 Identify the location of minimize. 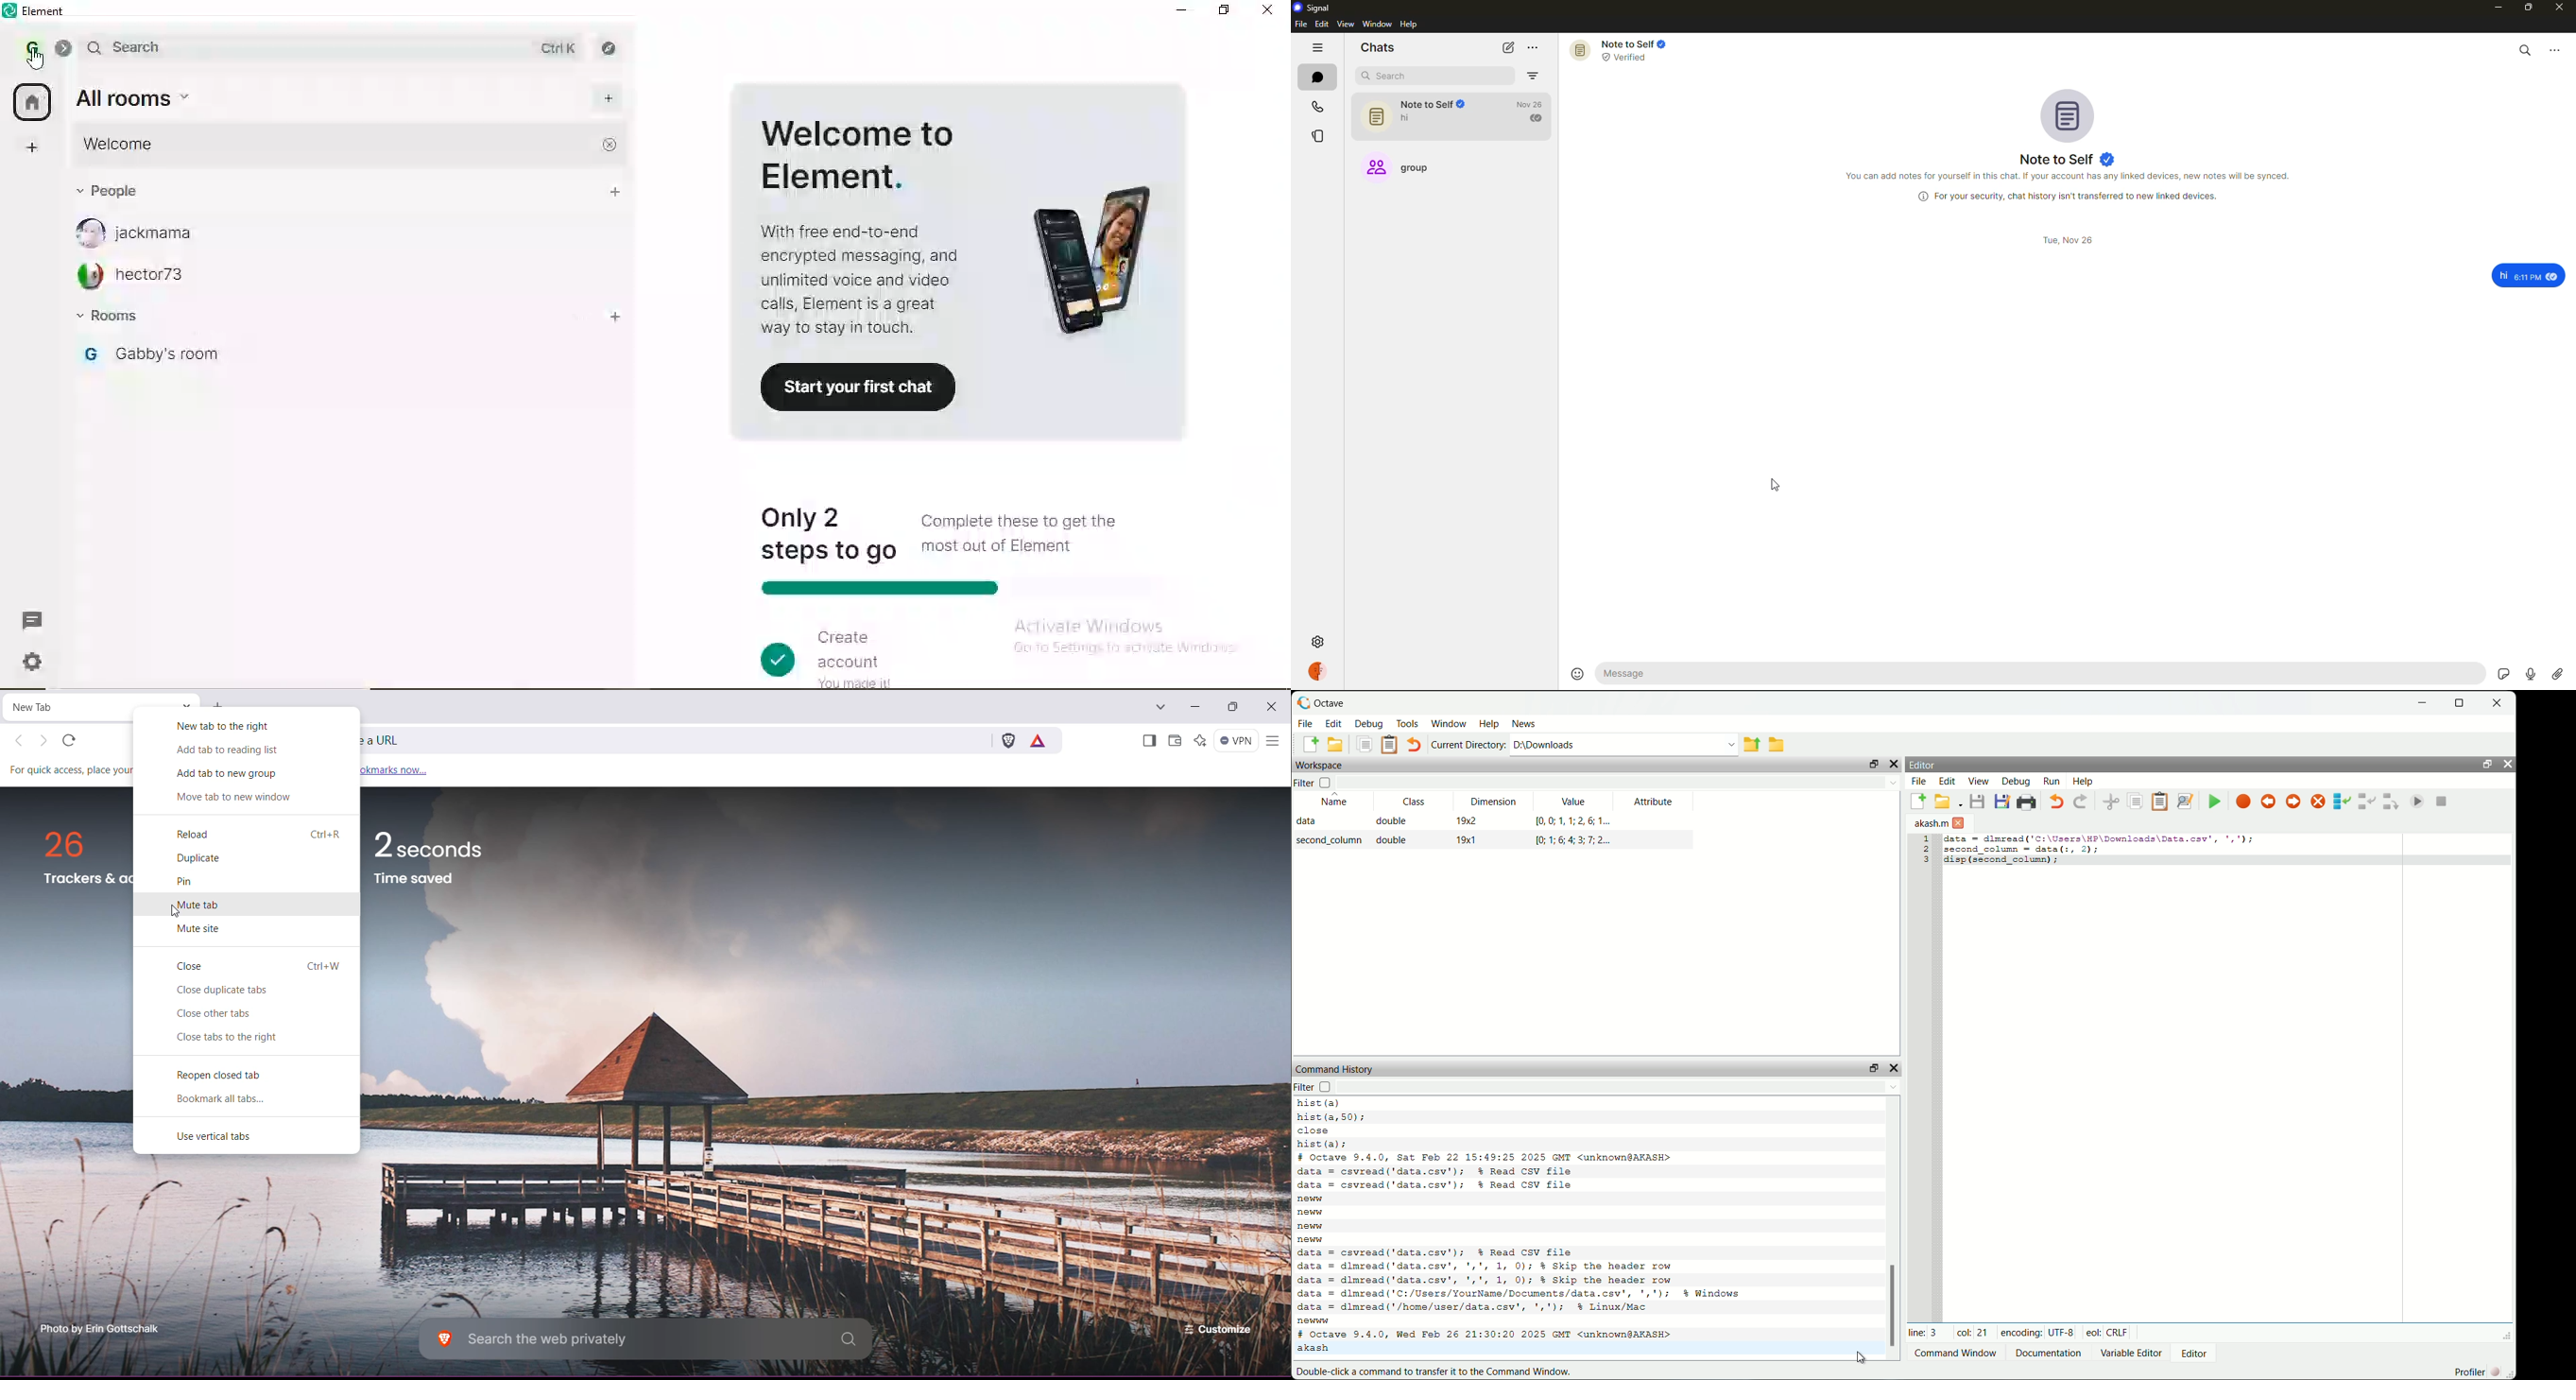
(2495, 7).